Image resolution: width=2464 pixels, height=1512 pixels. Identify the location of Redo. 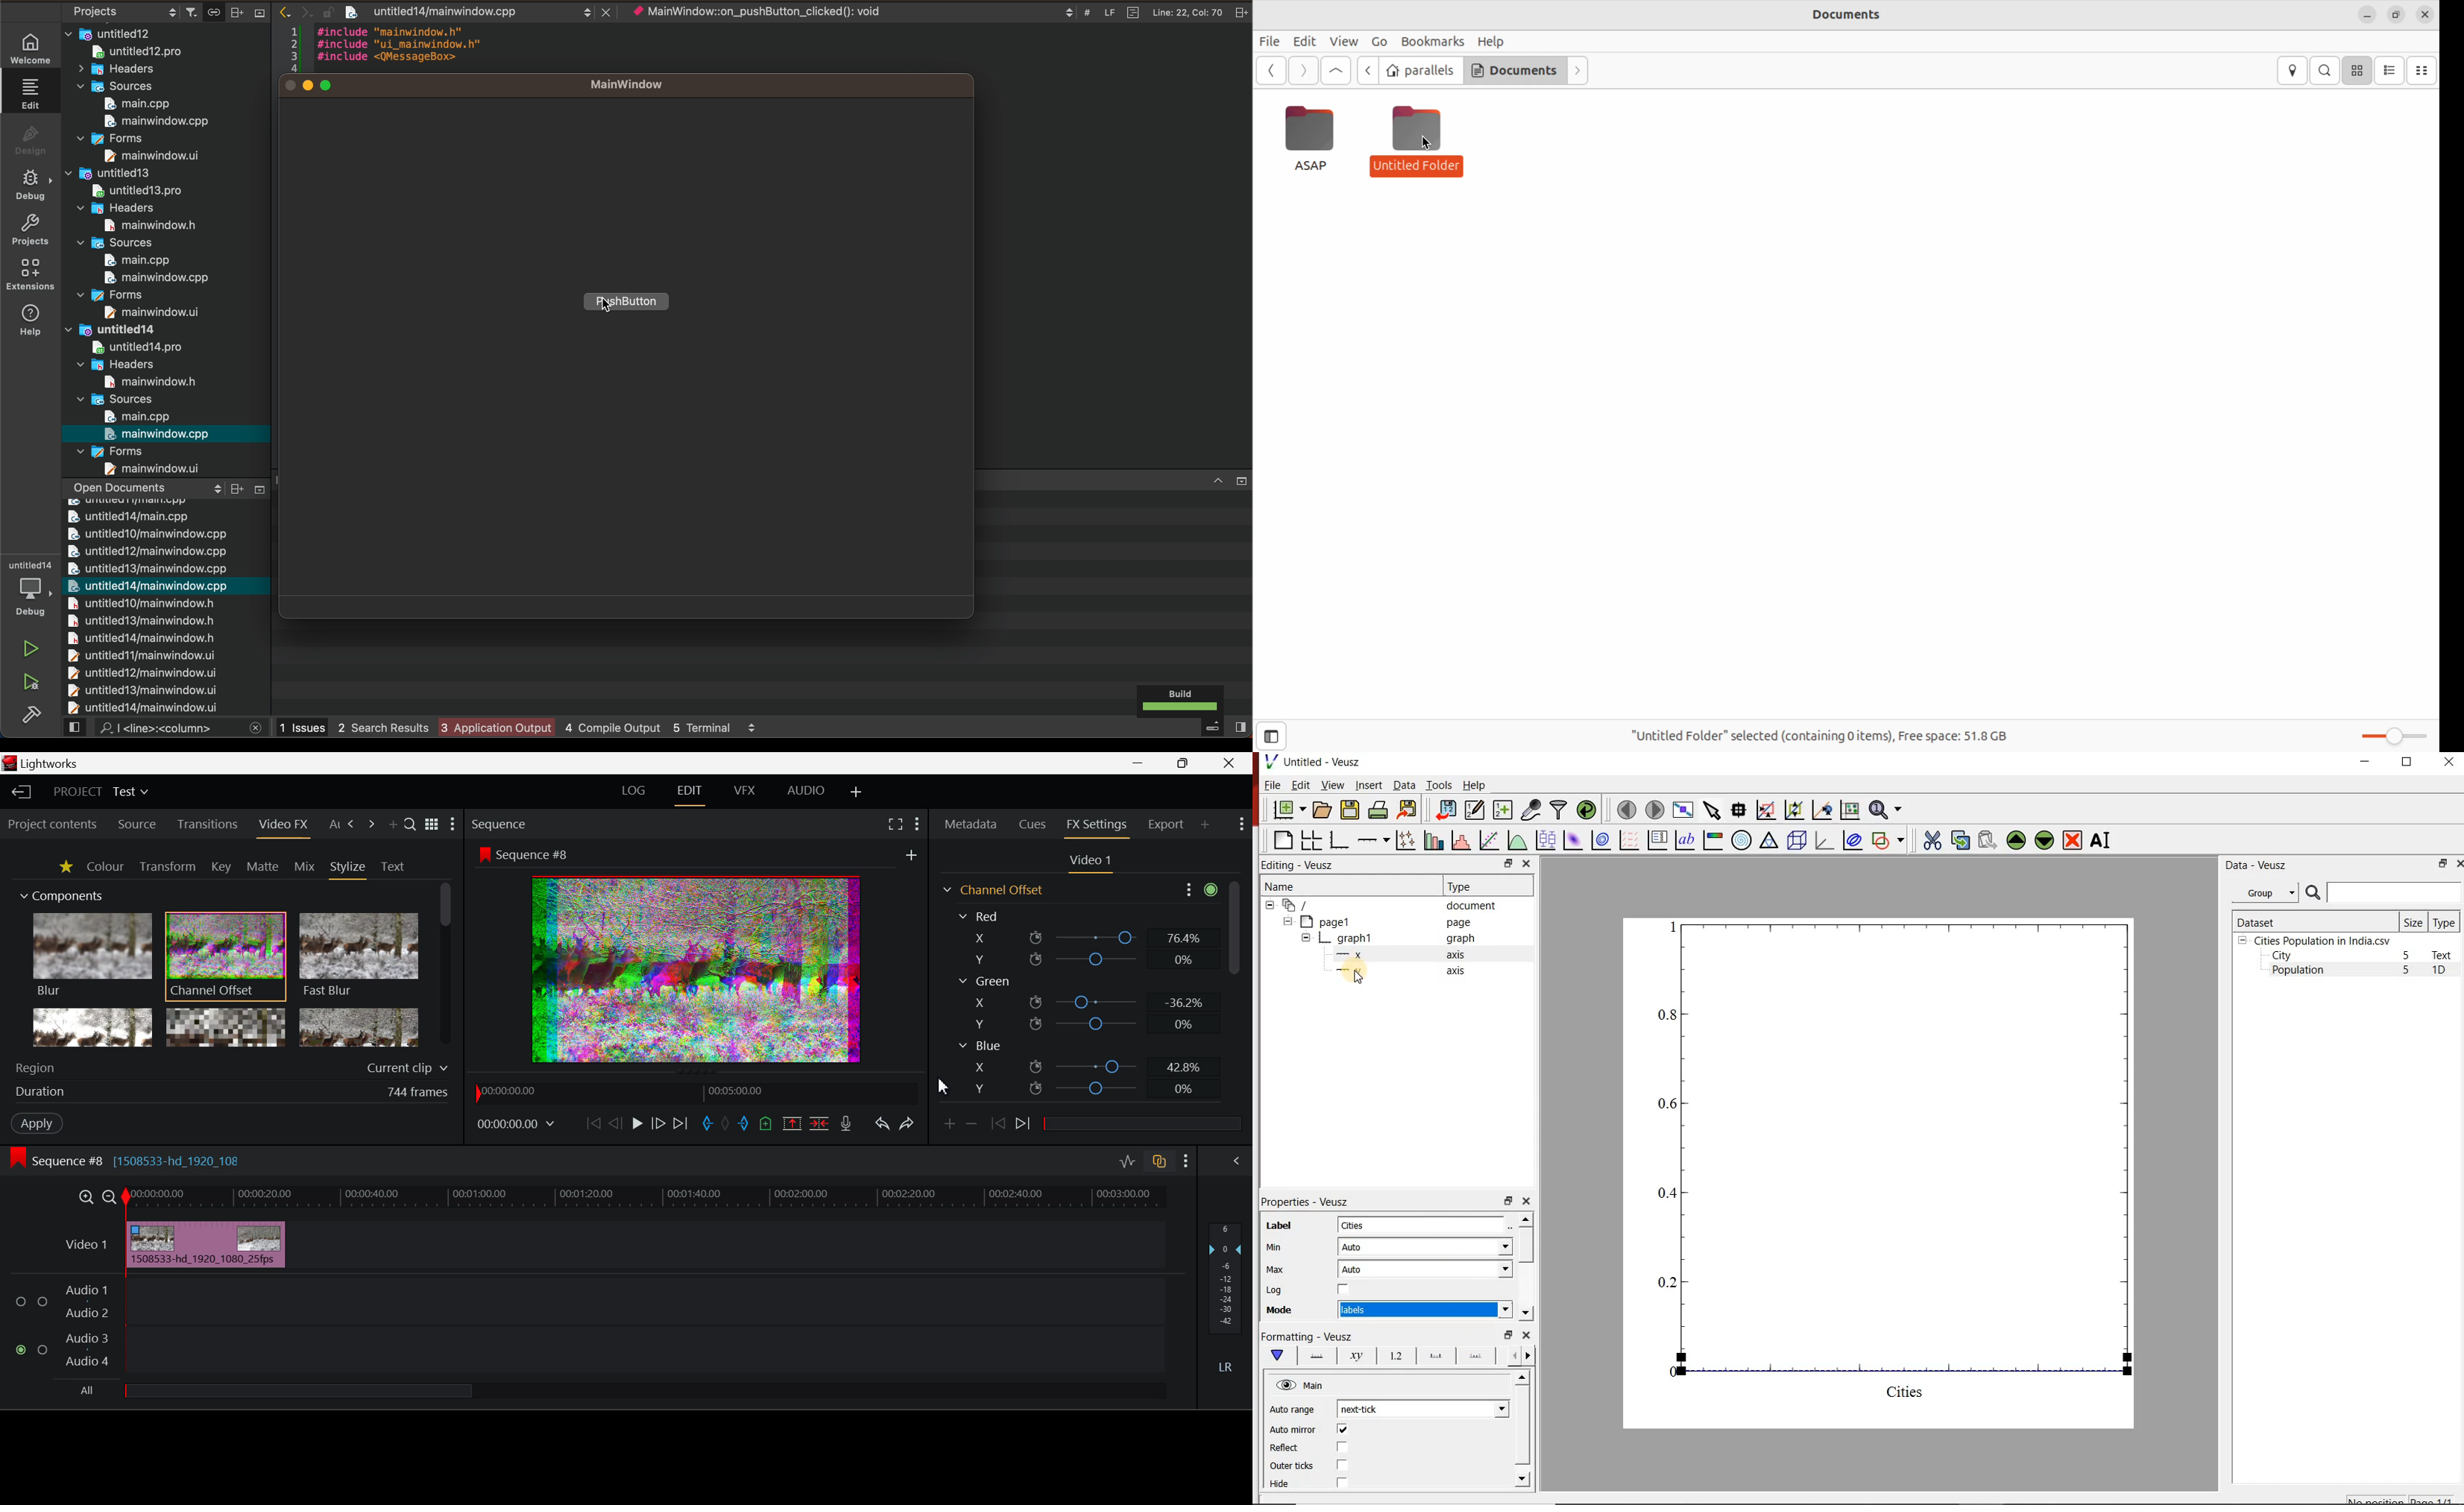
(907, 1127).